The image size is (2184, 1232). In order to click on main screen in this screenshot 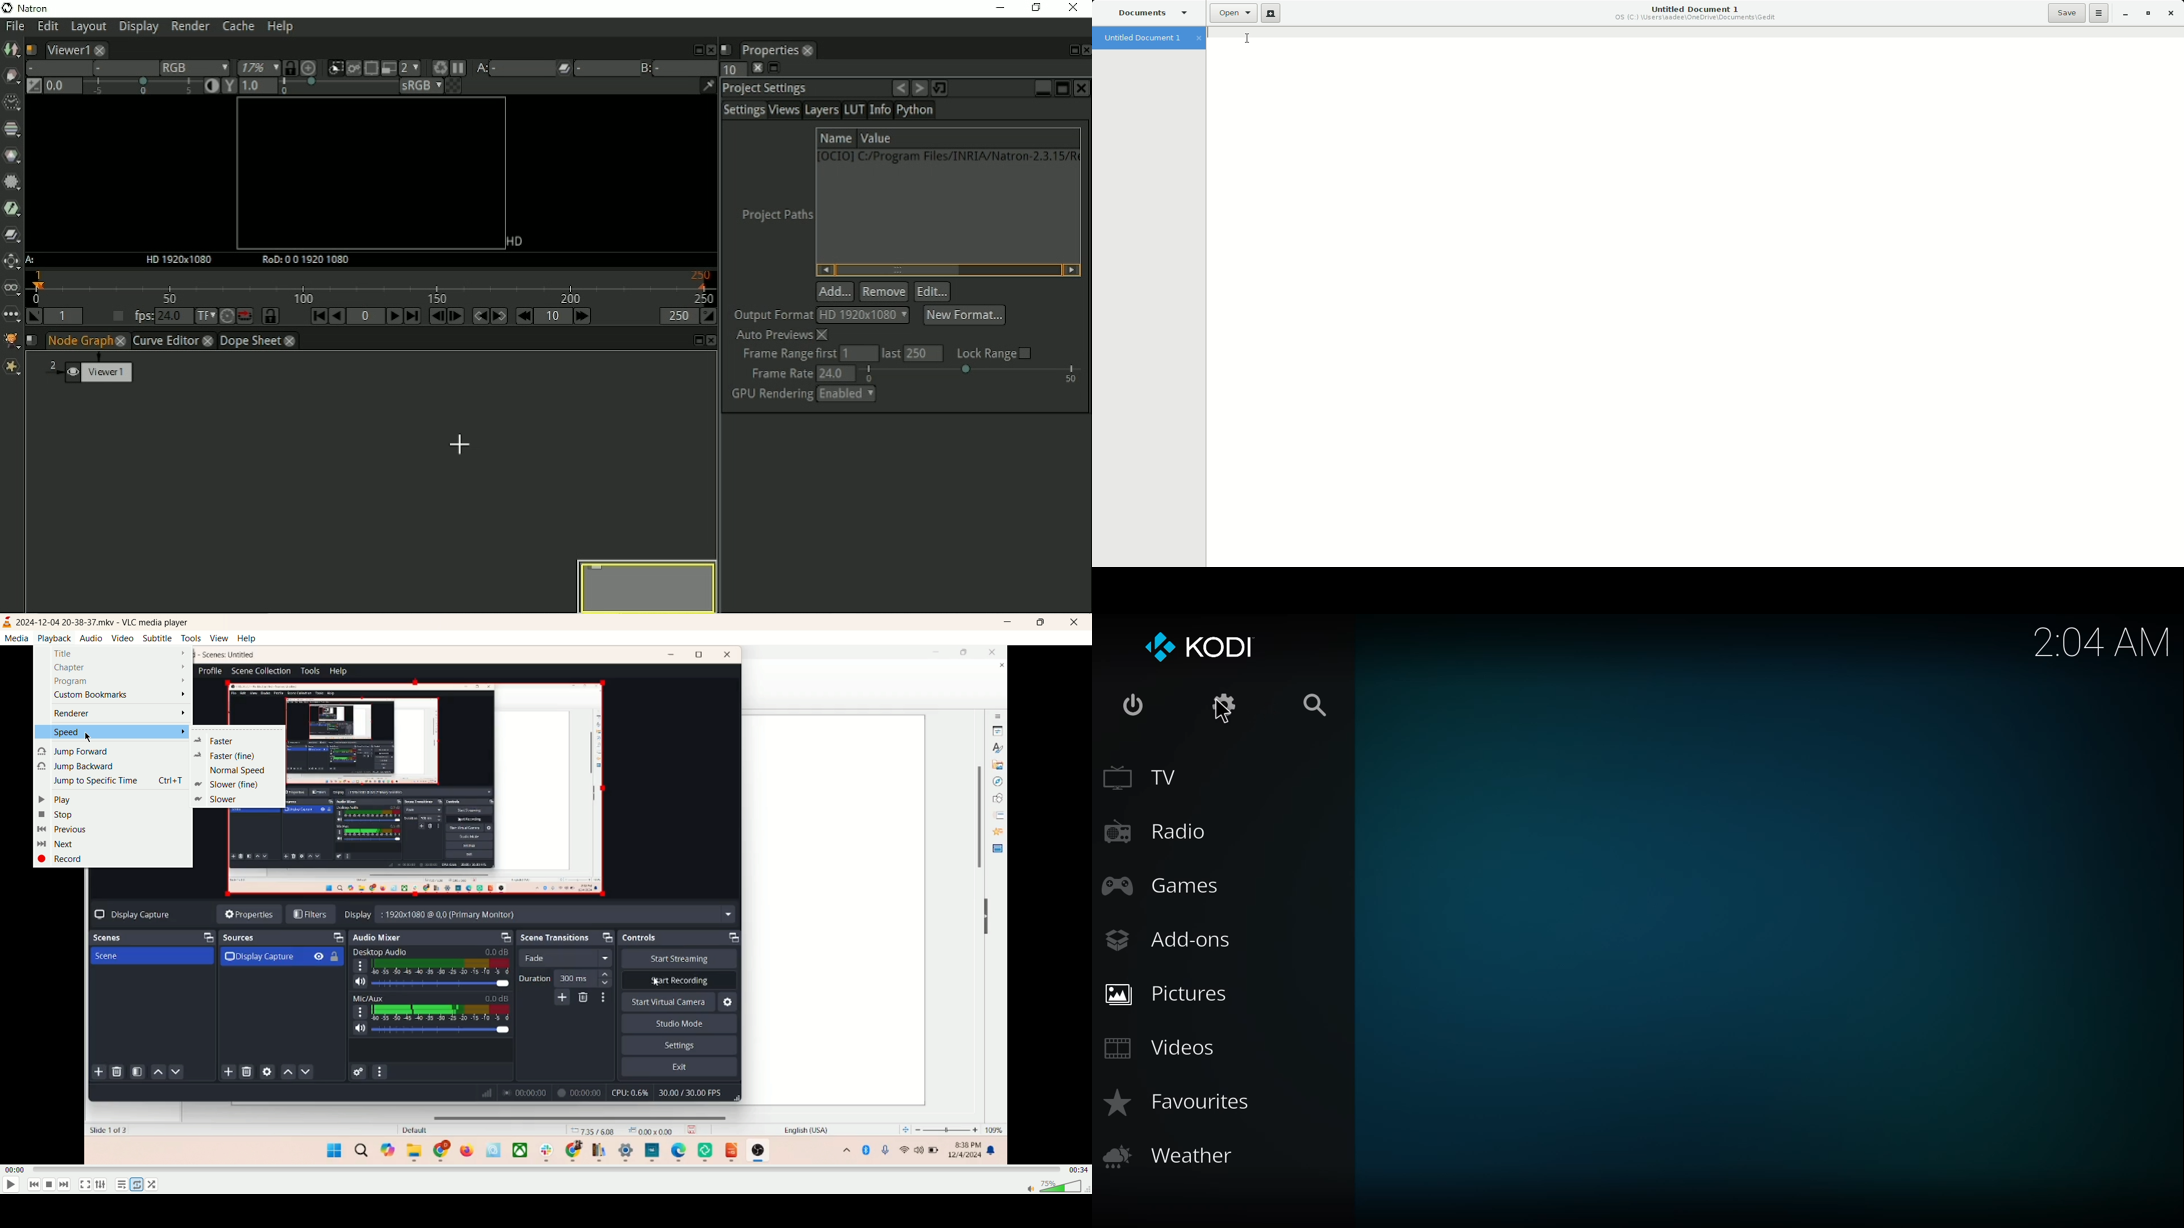, I will do `click(545, 1018)`.